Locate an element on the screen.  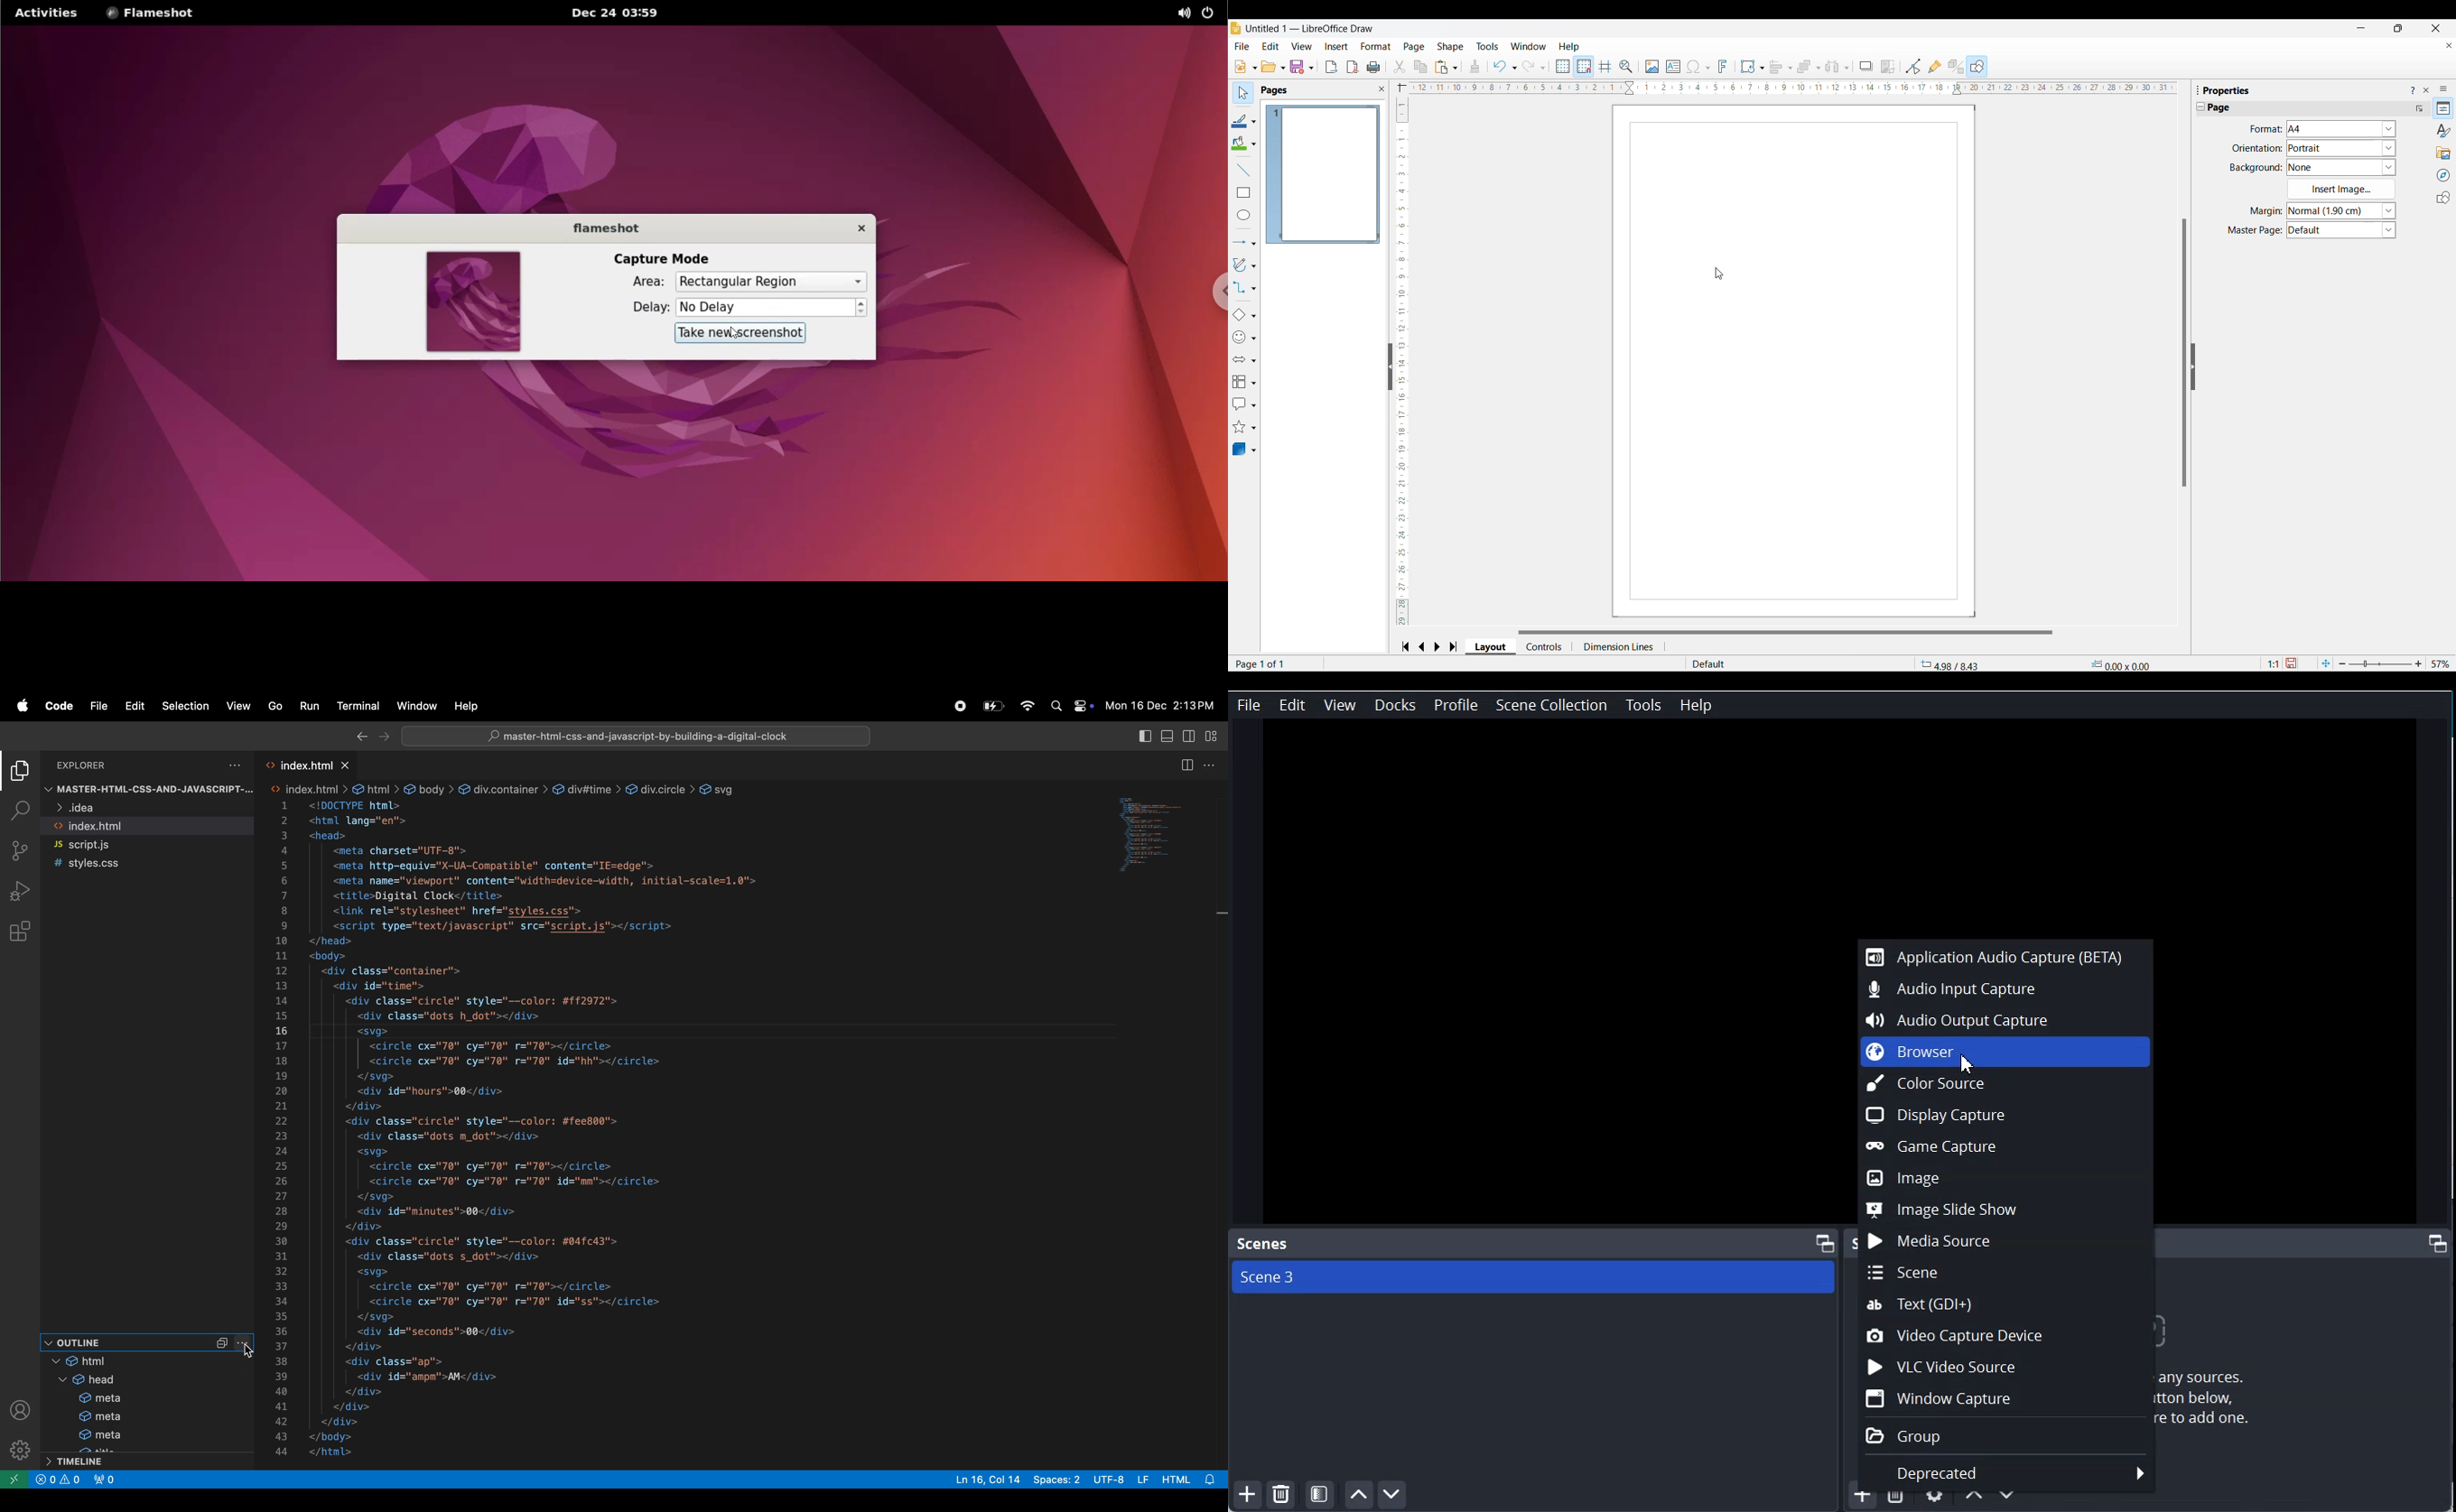
open remote window is located at coordinates (15, 1480).